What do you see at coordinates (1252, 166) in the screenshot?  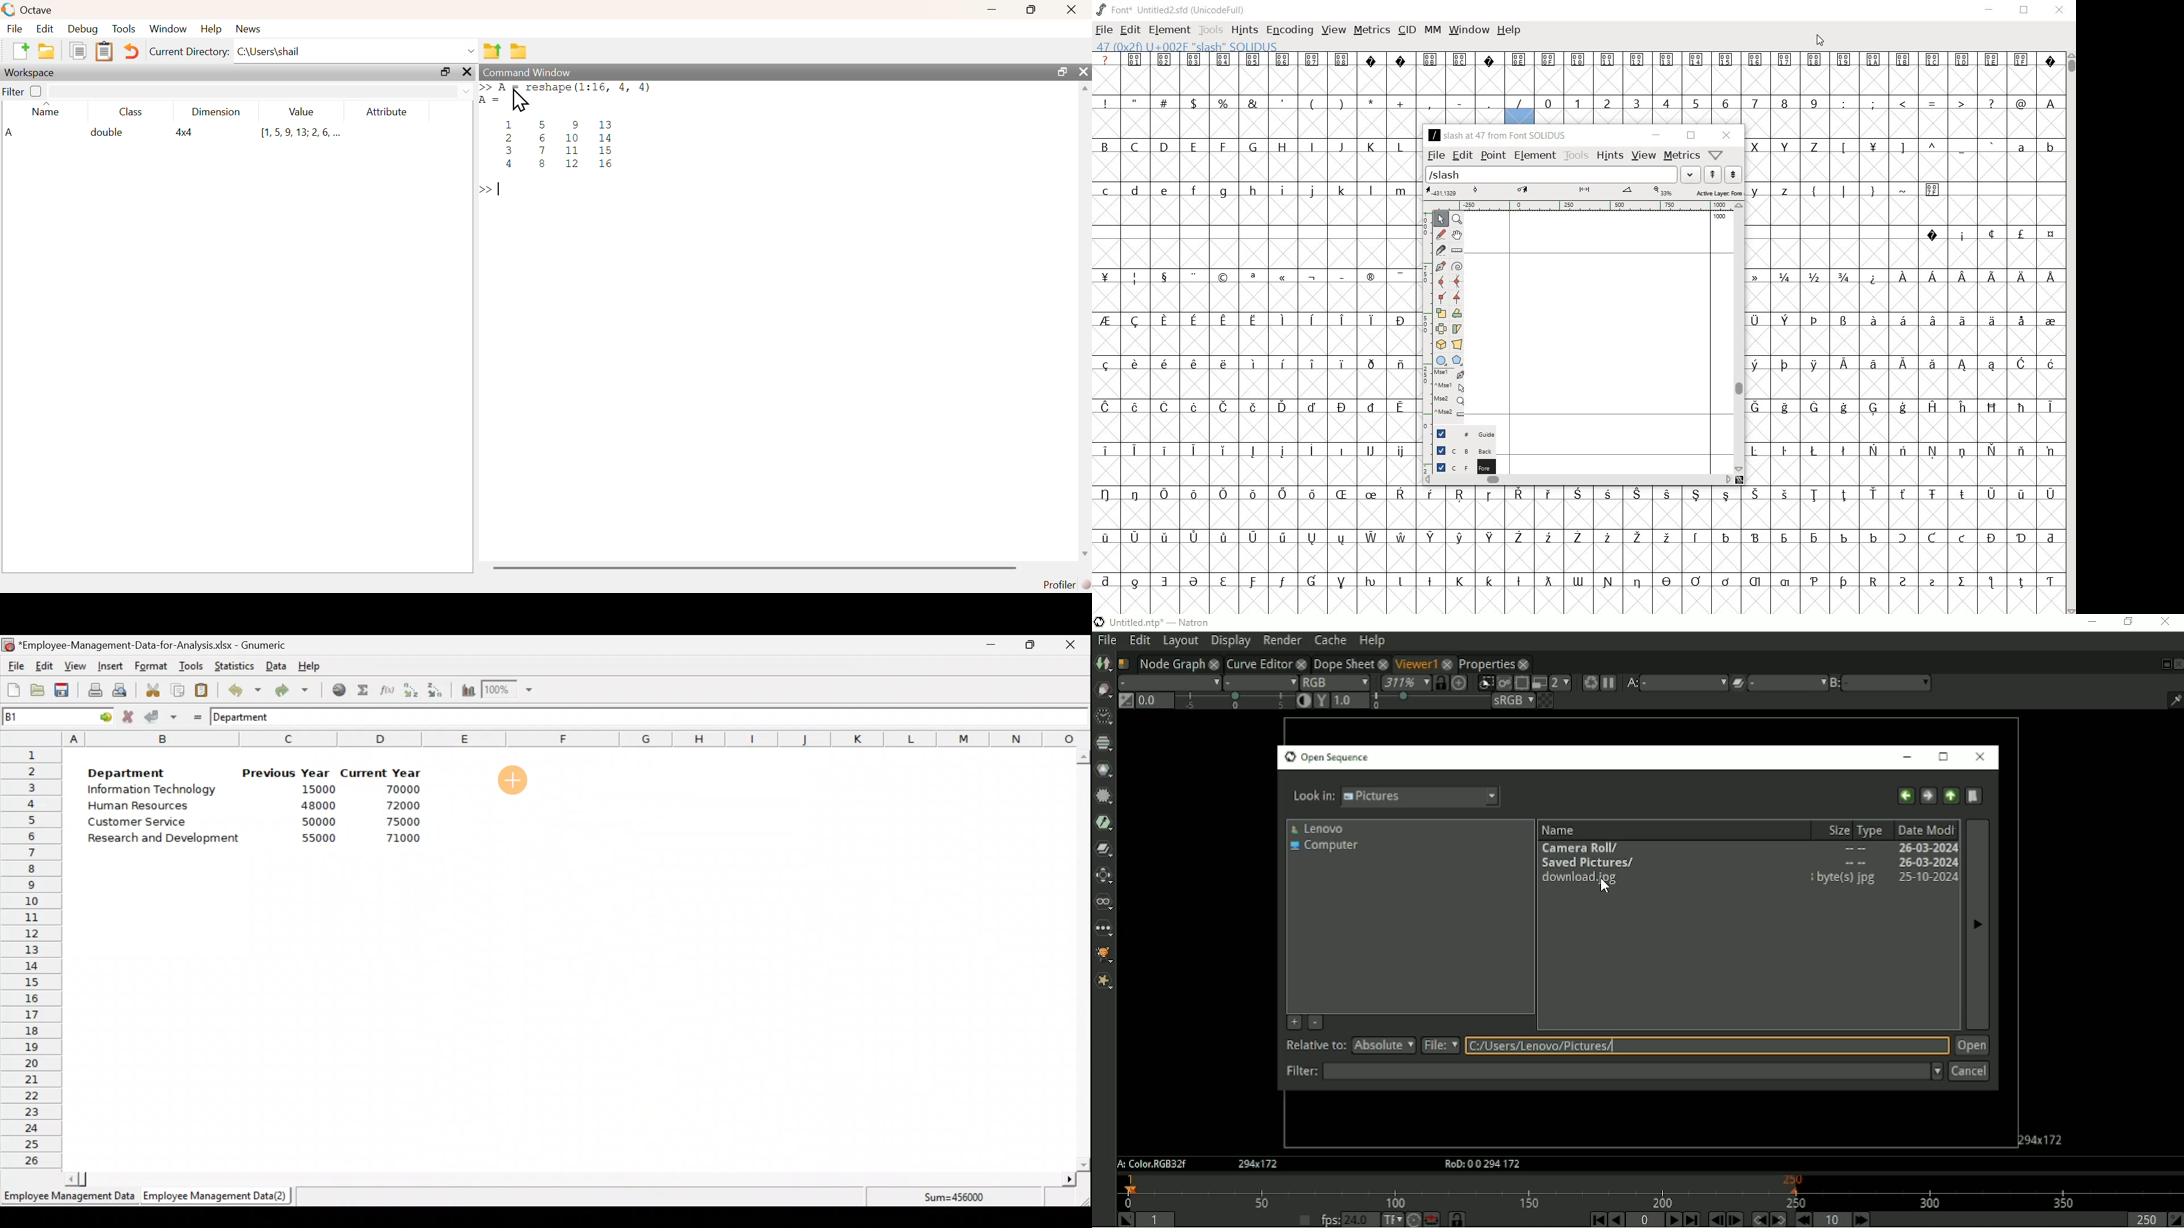 I see `empty cells` at bounding box center [1252, 166].